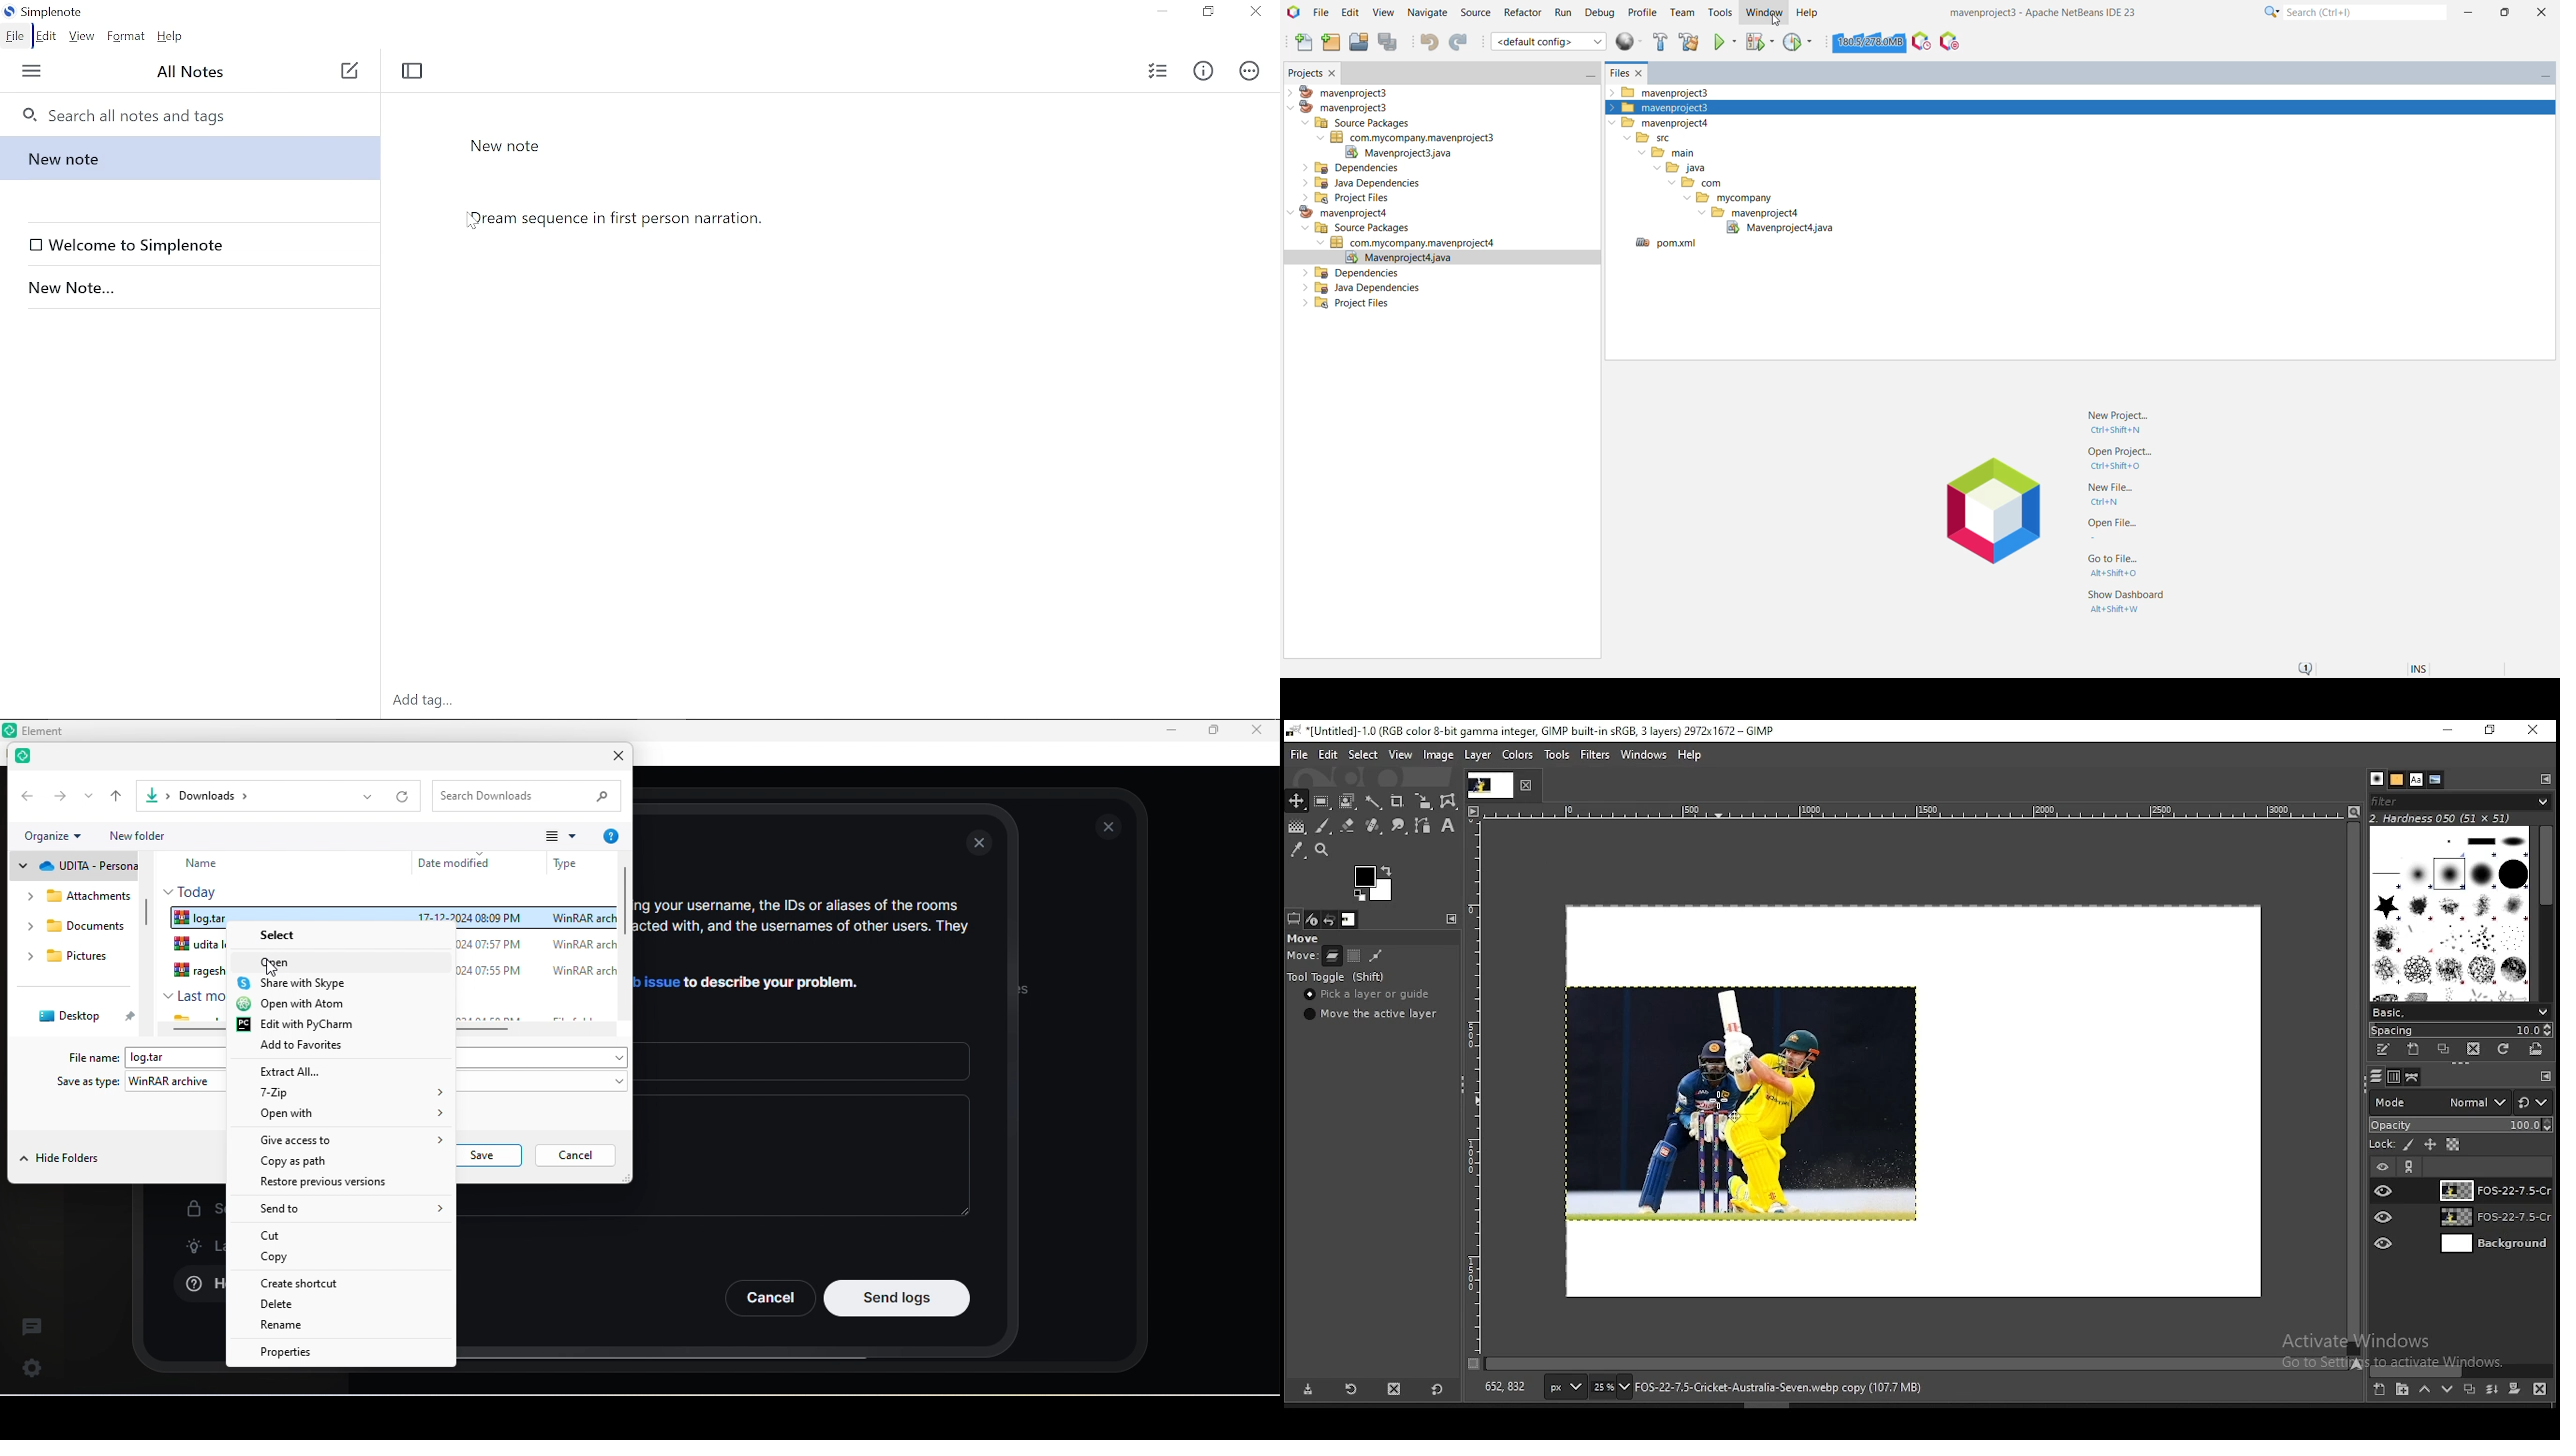 The height and width of the screenshot is (1456, 2576). I want to click on organize, so click(59, 837).